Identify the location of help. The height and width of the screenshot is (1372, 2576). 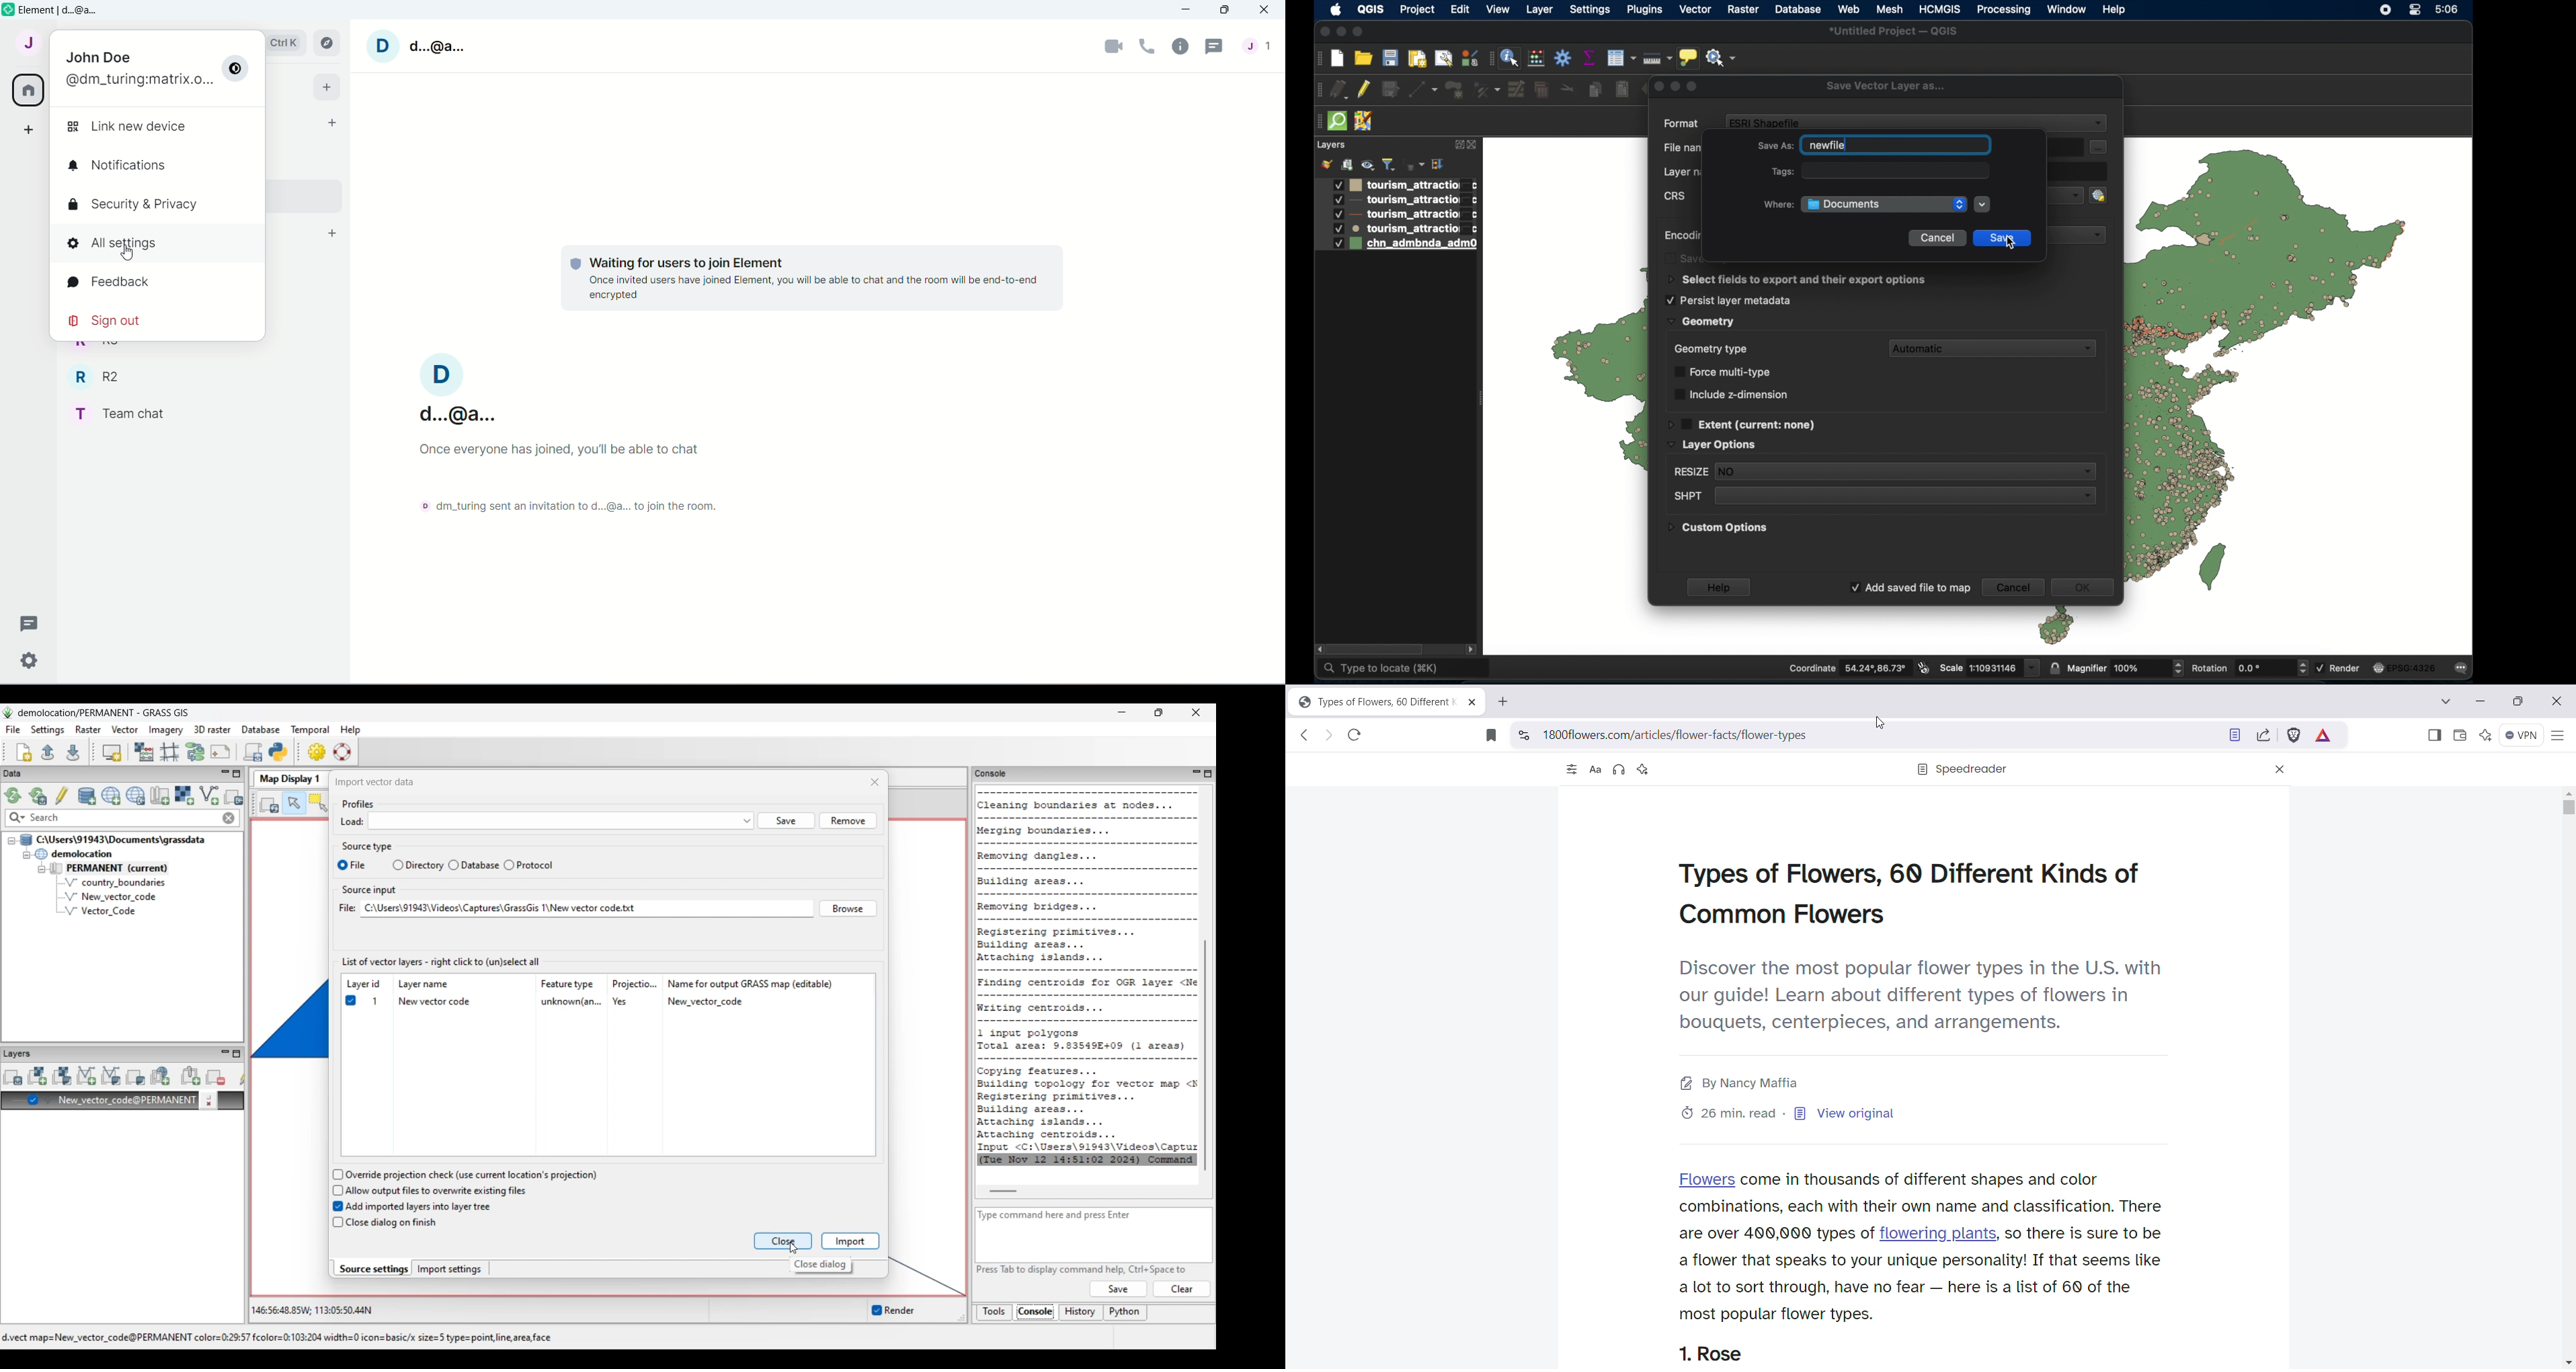
(2115, 10).